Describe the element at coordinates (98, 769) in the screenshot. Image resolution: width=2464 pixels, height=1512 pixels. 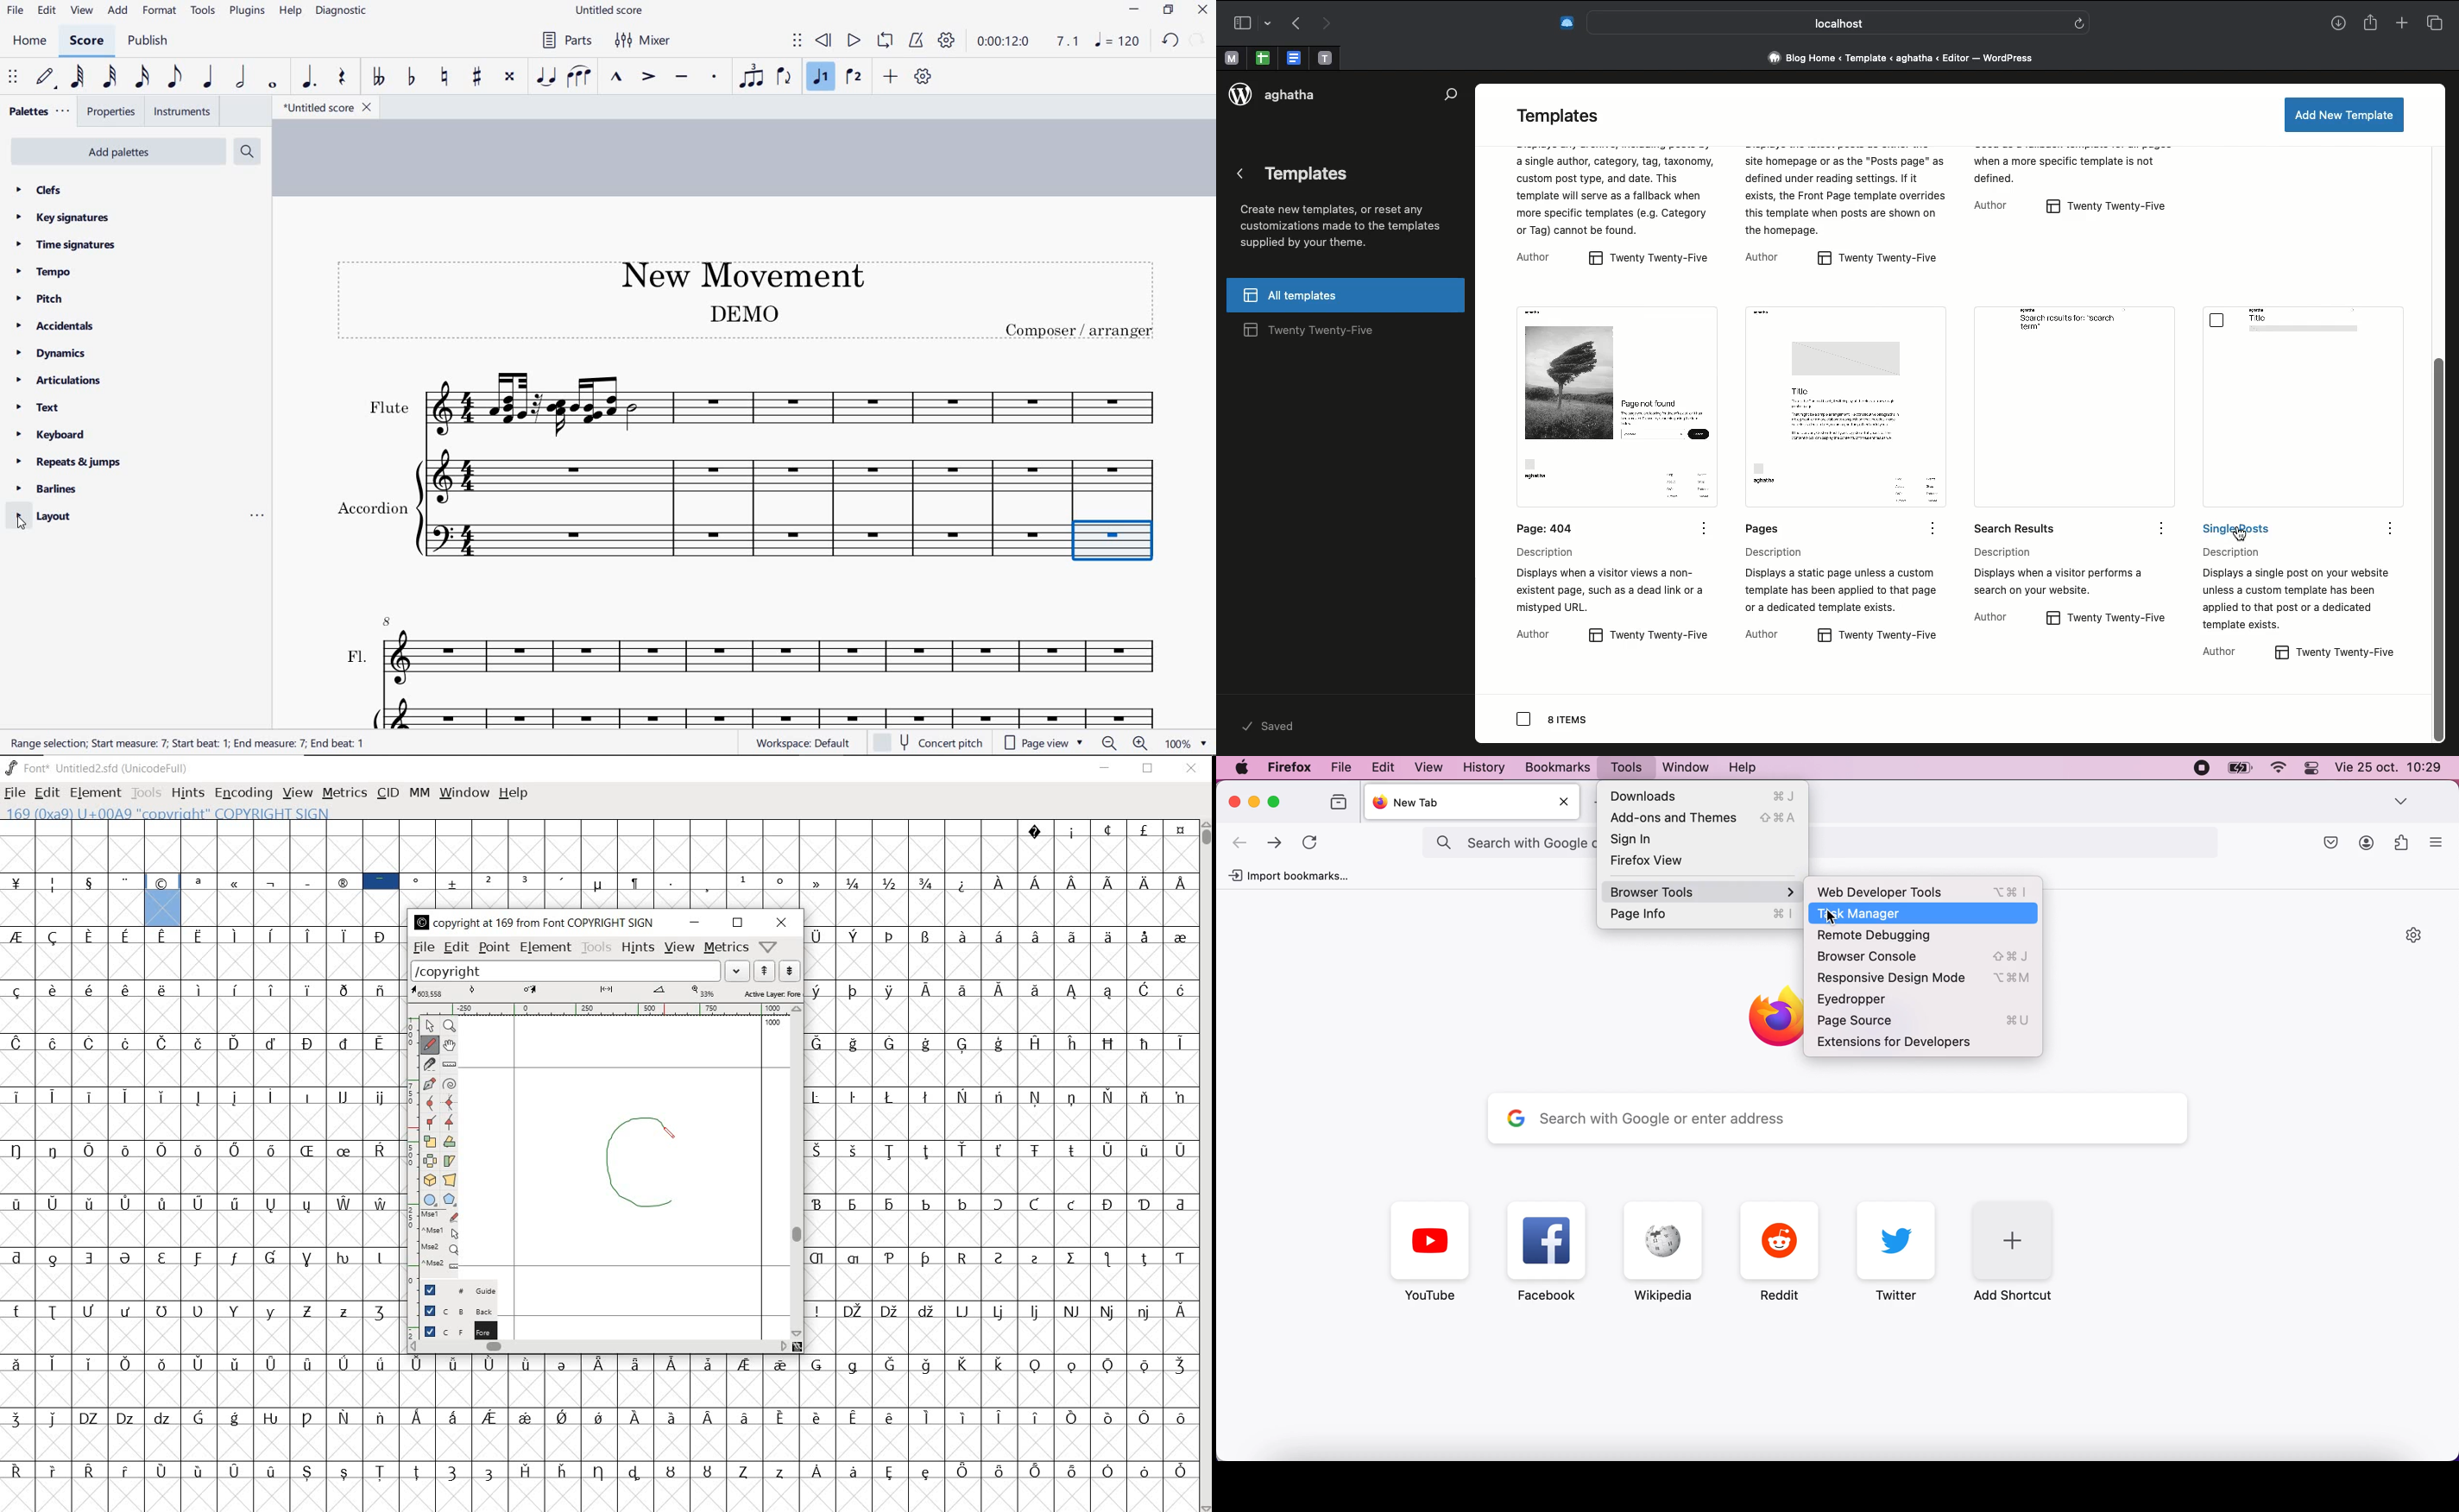
I see `Font* Untitled2.sfd (UnicodeFull)` at that location.